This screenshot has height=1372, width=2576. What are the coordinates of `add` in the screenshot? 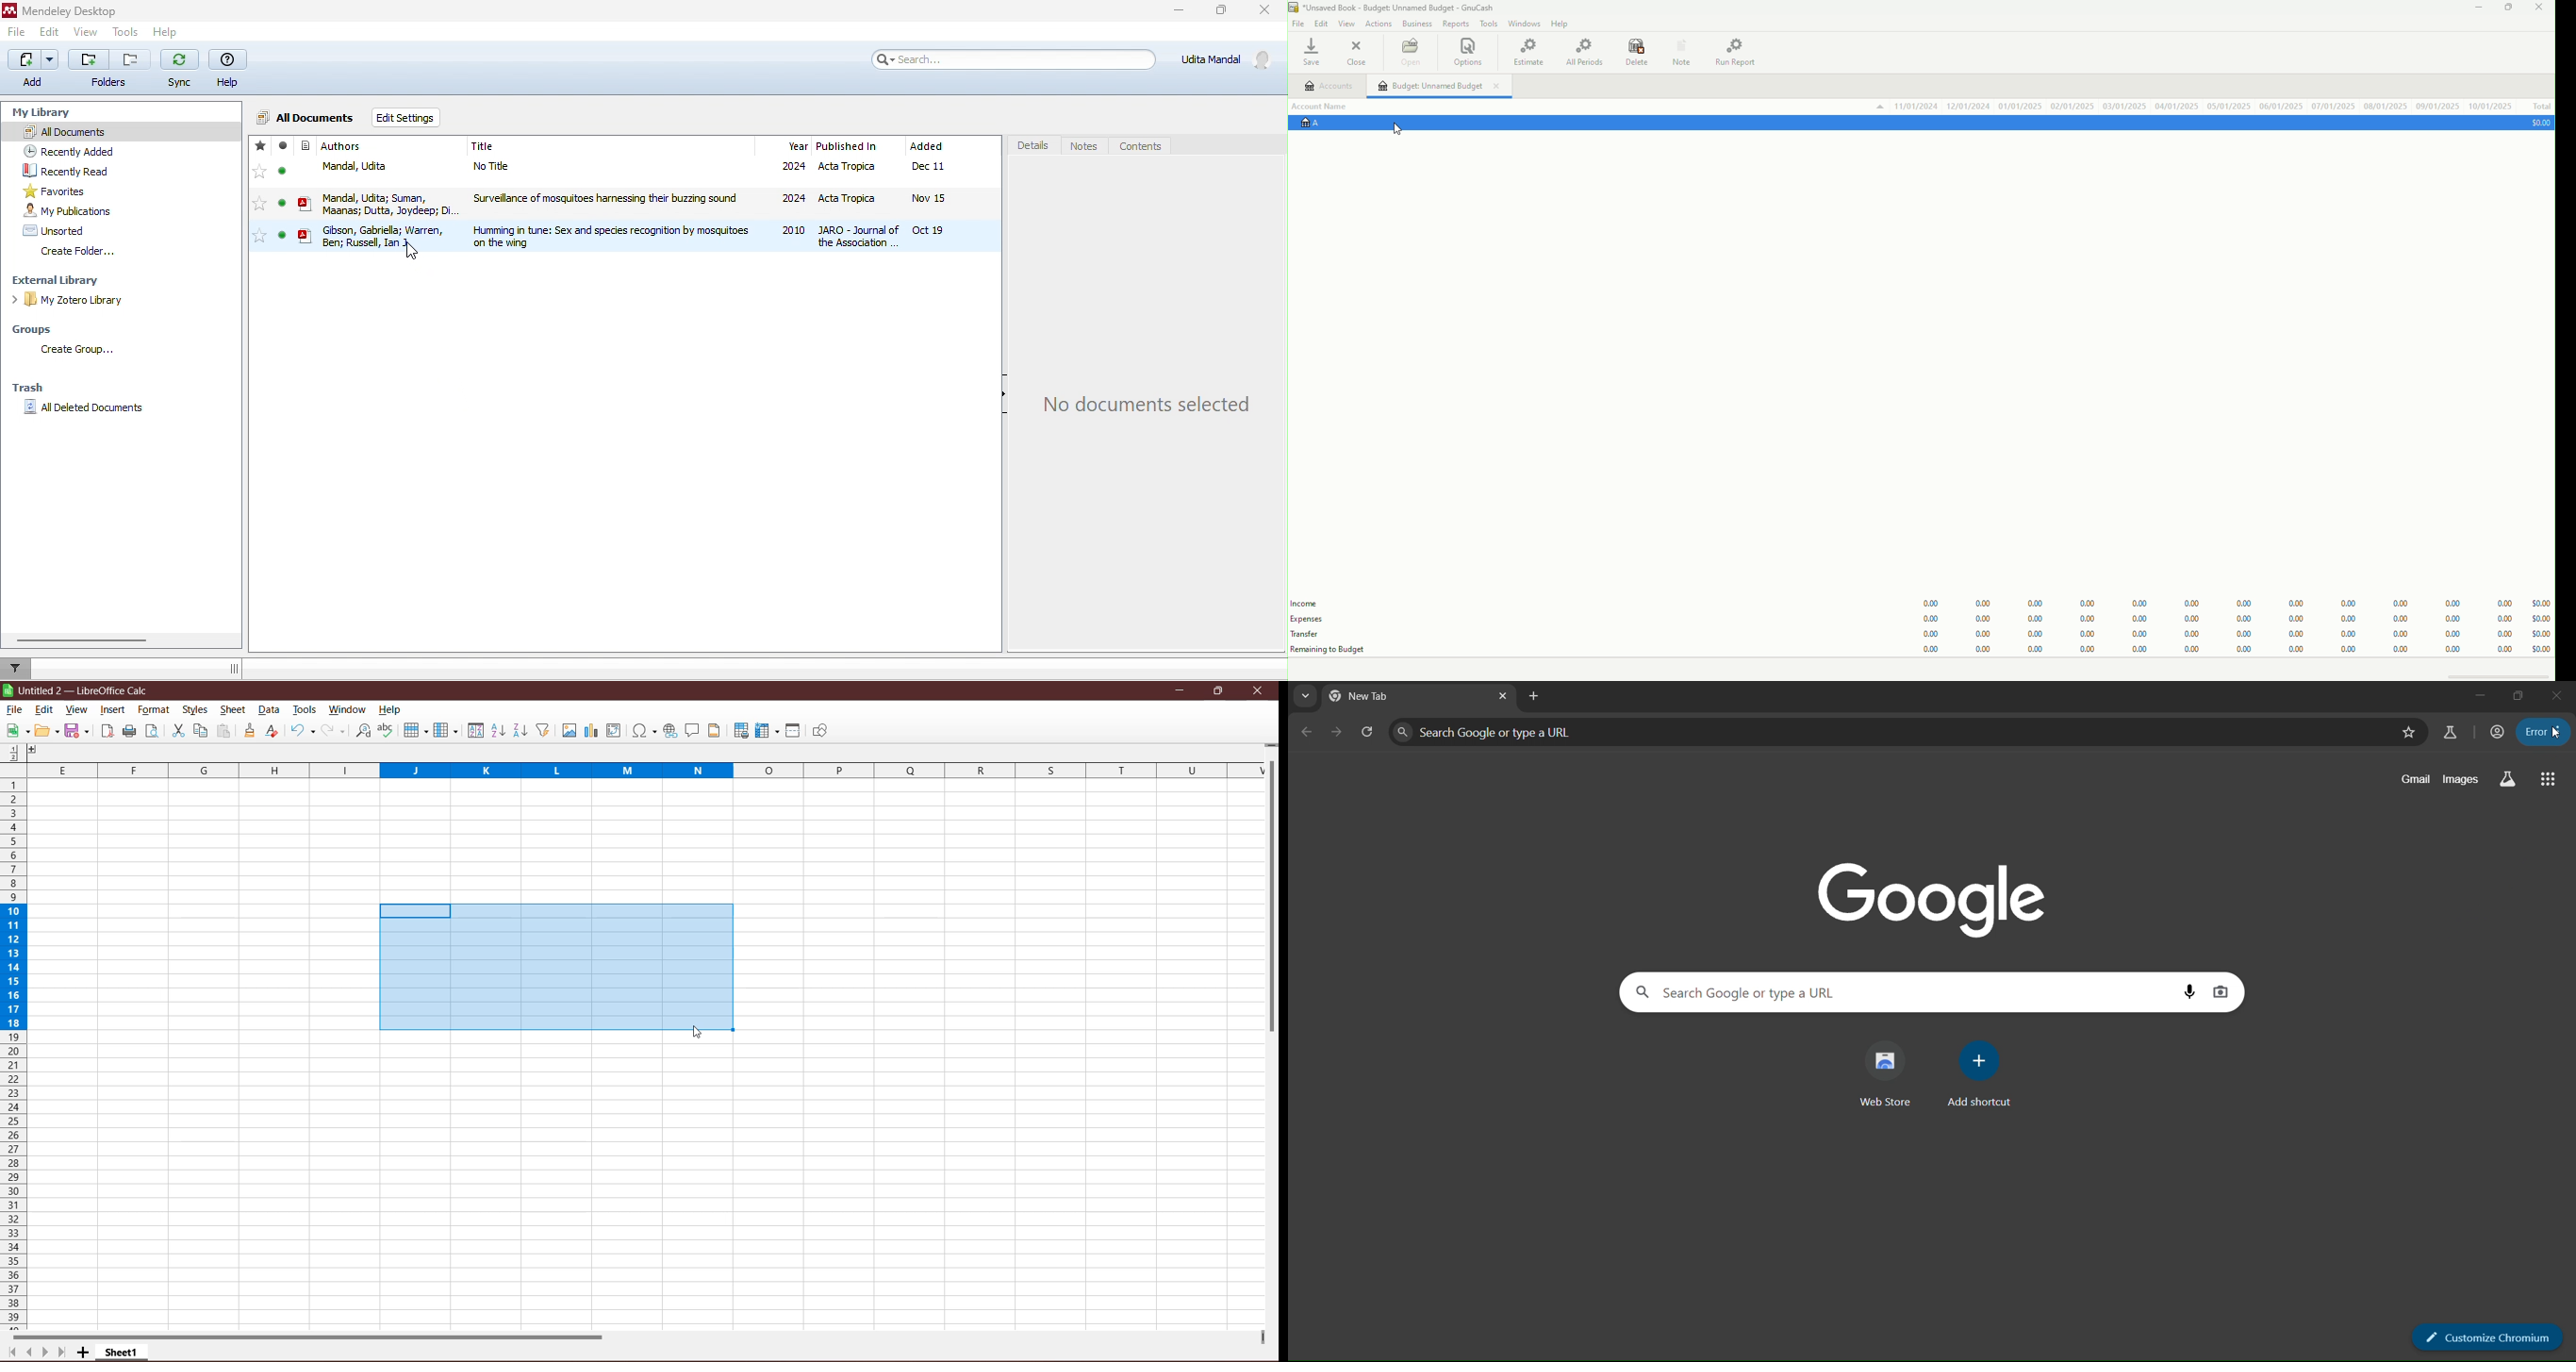 It's located at (35, 71).